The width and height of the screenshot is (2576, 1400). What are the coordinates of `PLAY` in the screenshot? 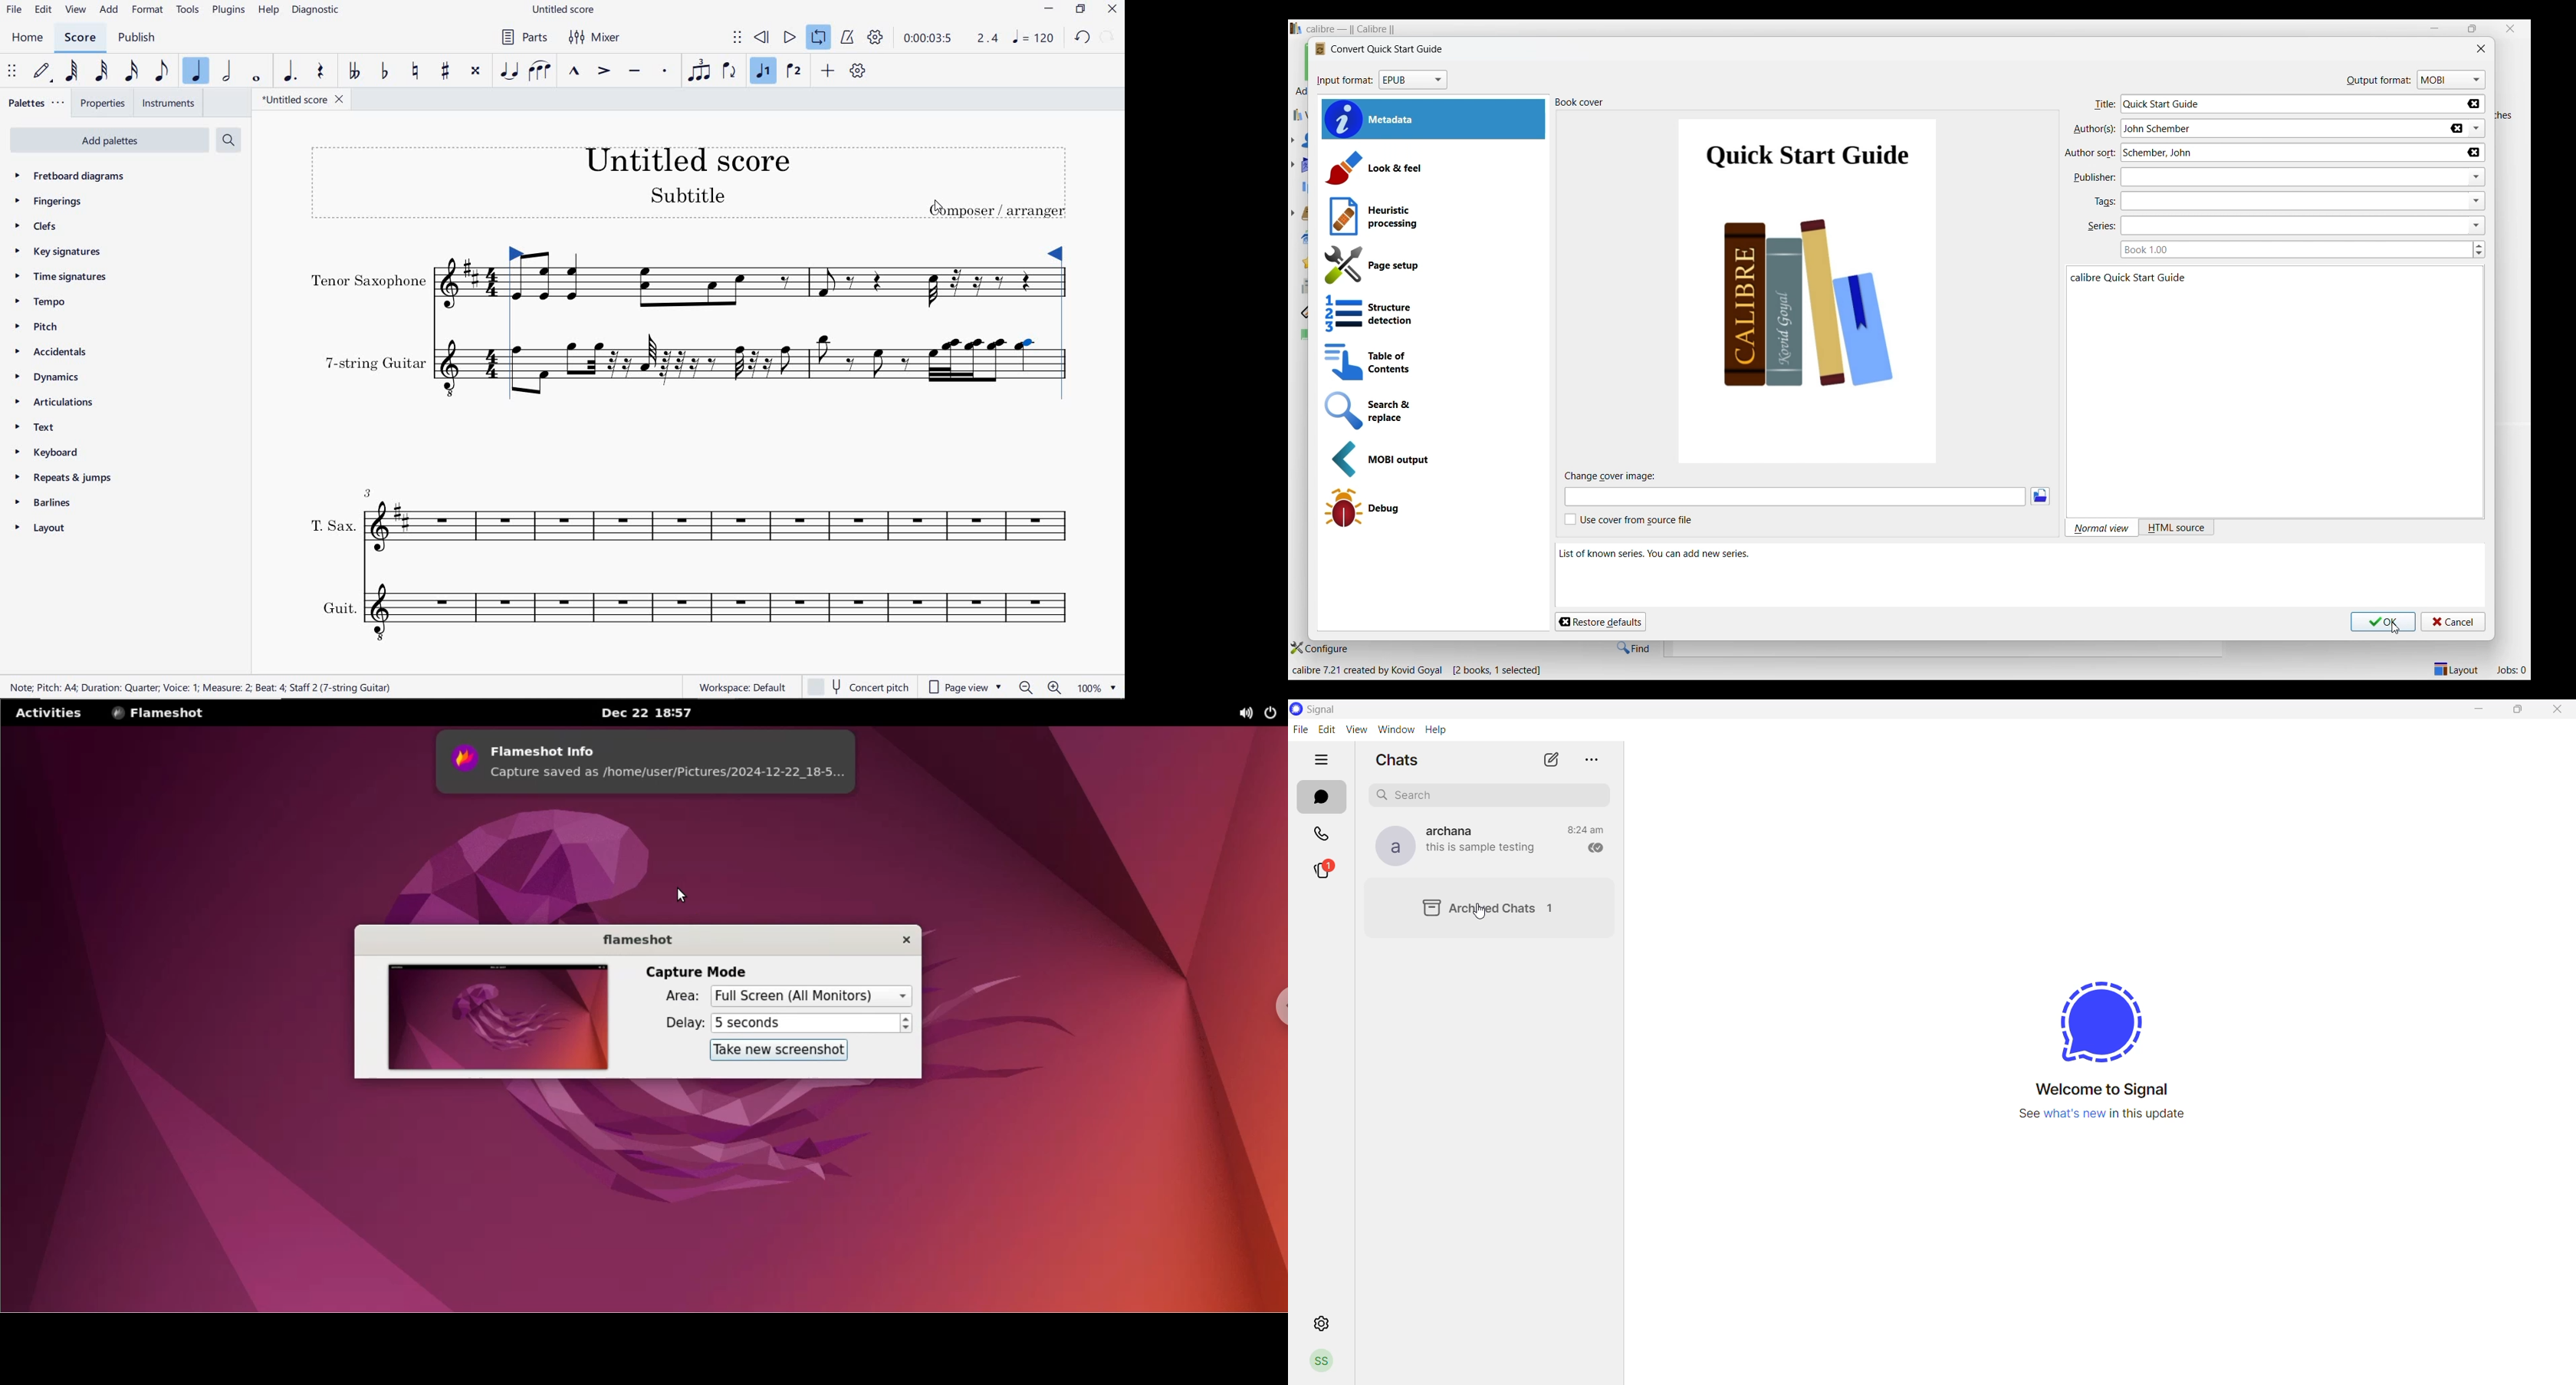 It's located at (789, 38).